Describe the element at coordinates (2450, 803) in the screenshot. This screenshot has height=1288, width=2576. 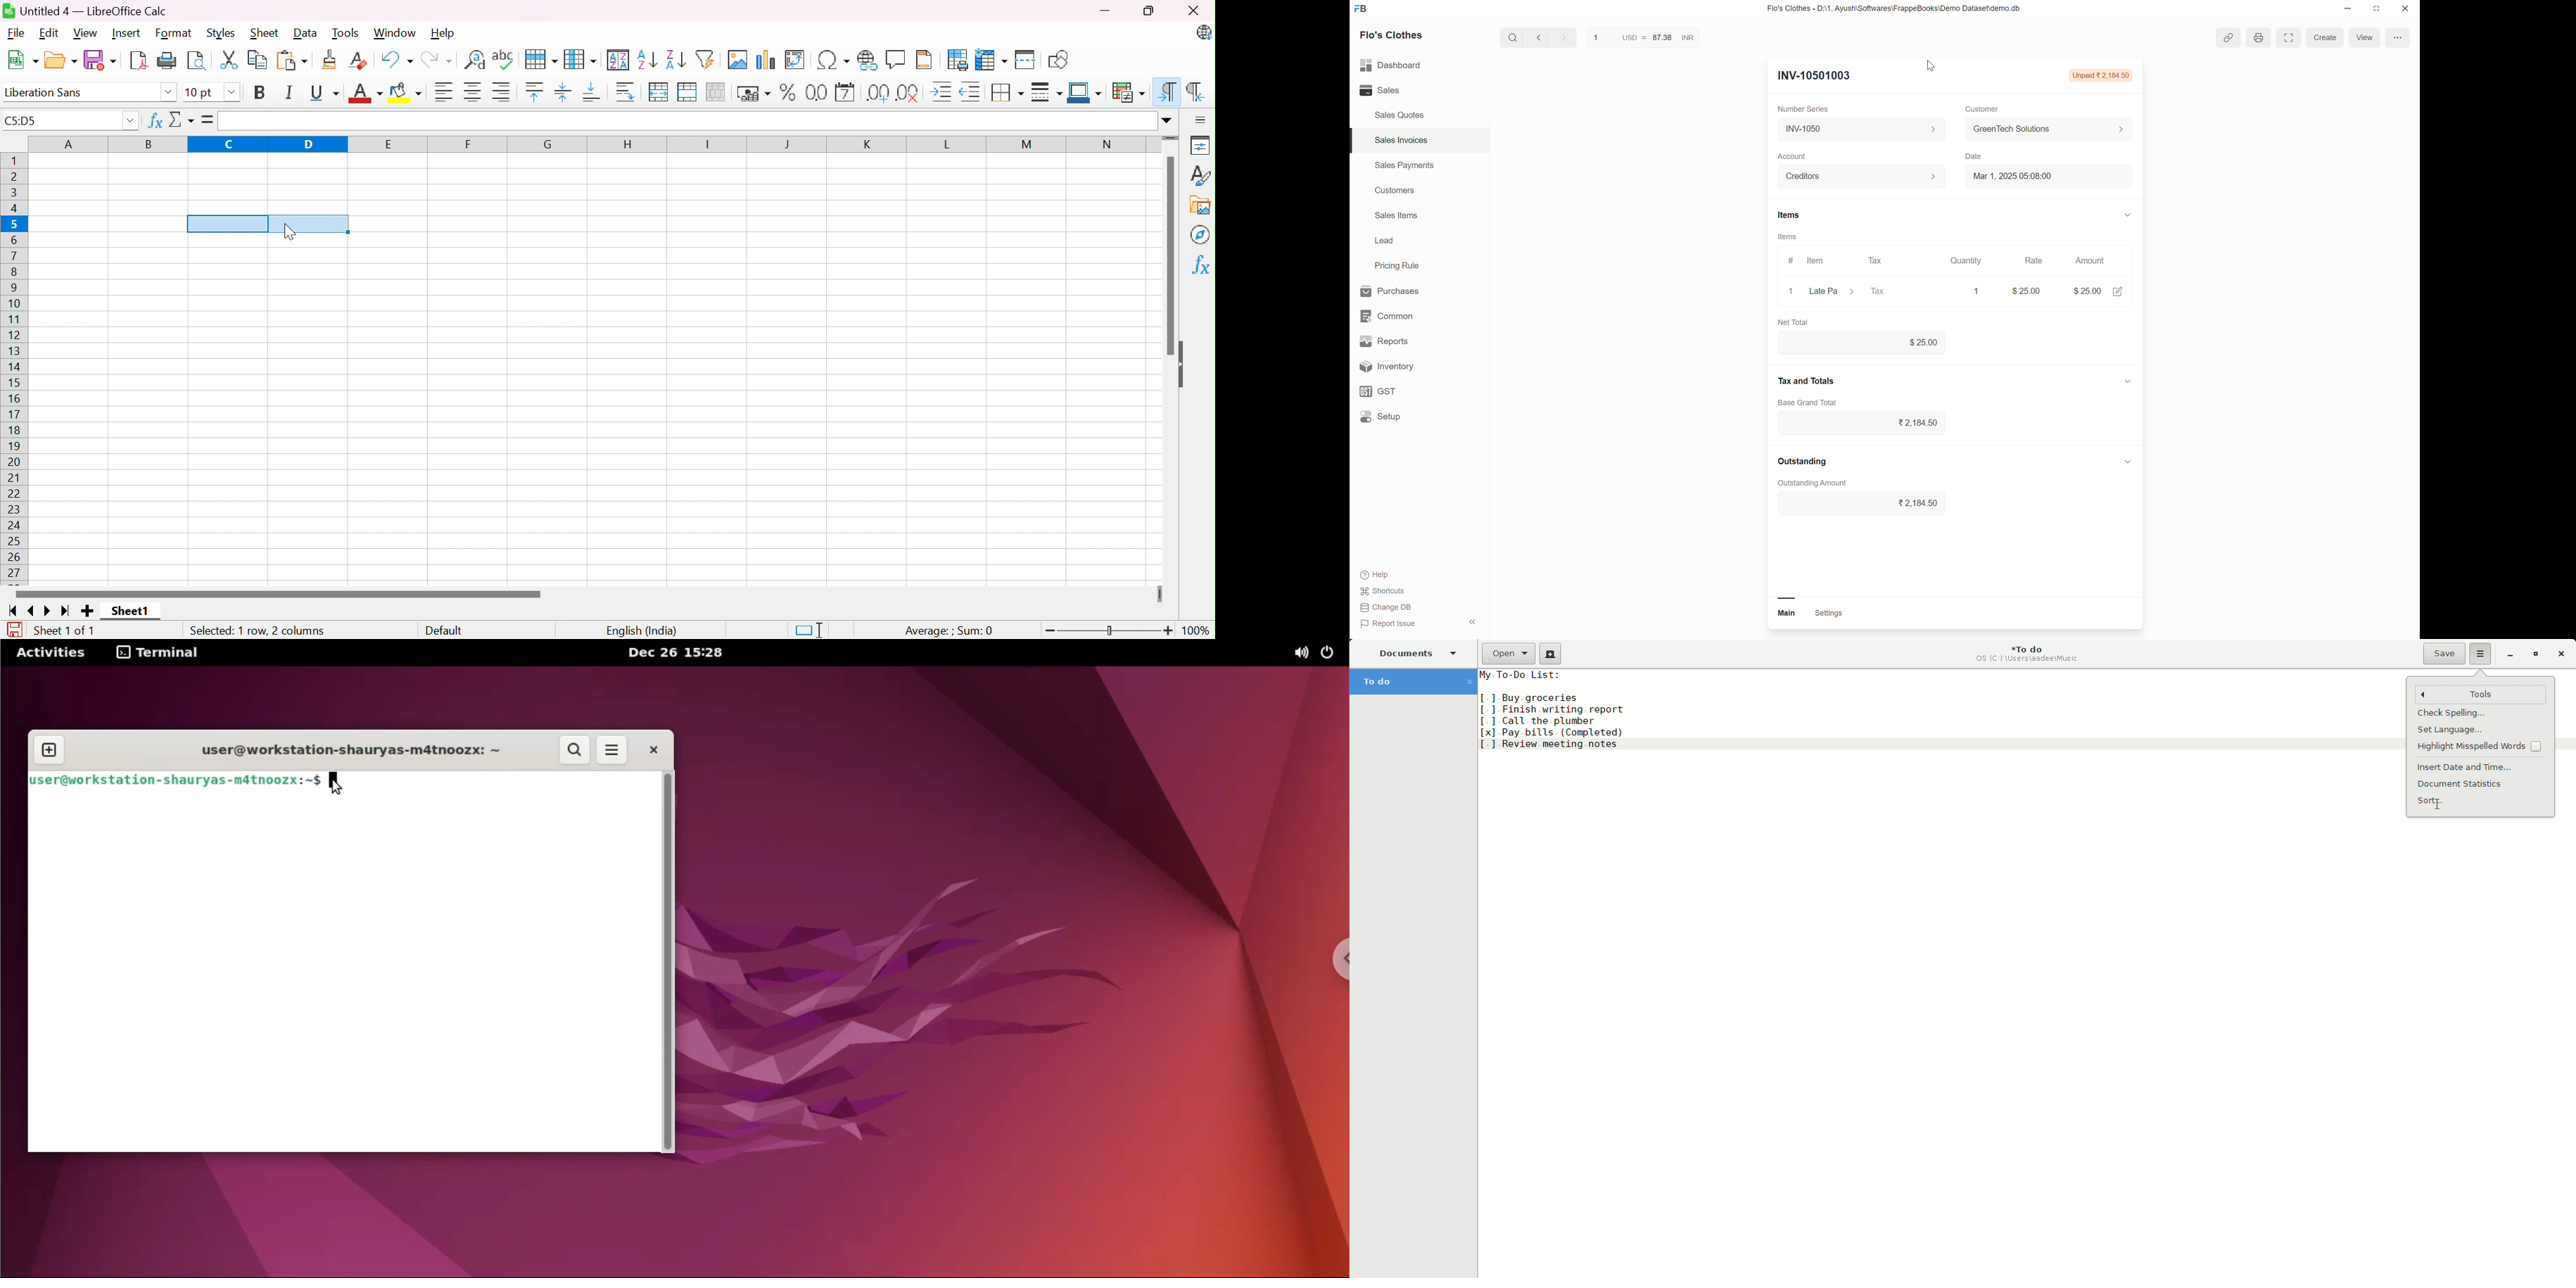
I see `Sort` at that location.